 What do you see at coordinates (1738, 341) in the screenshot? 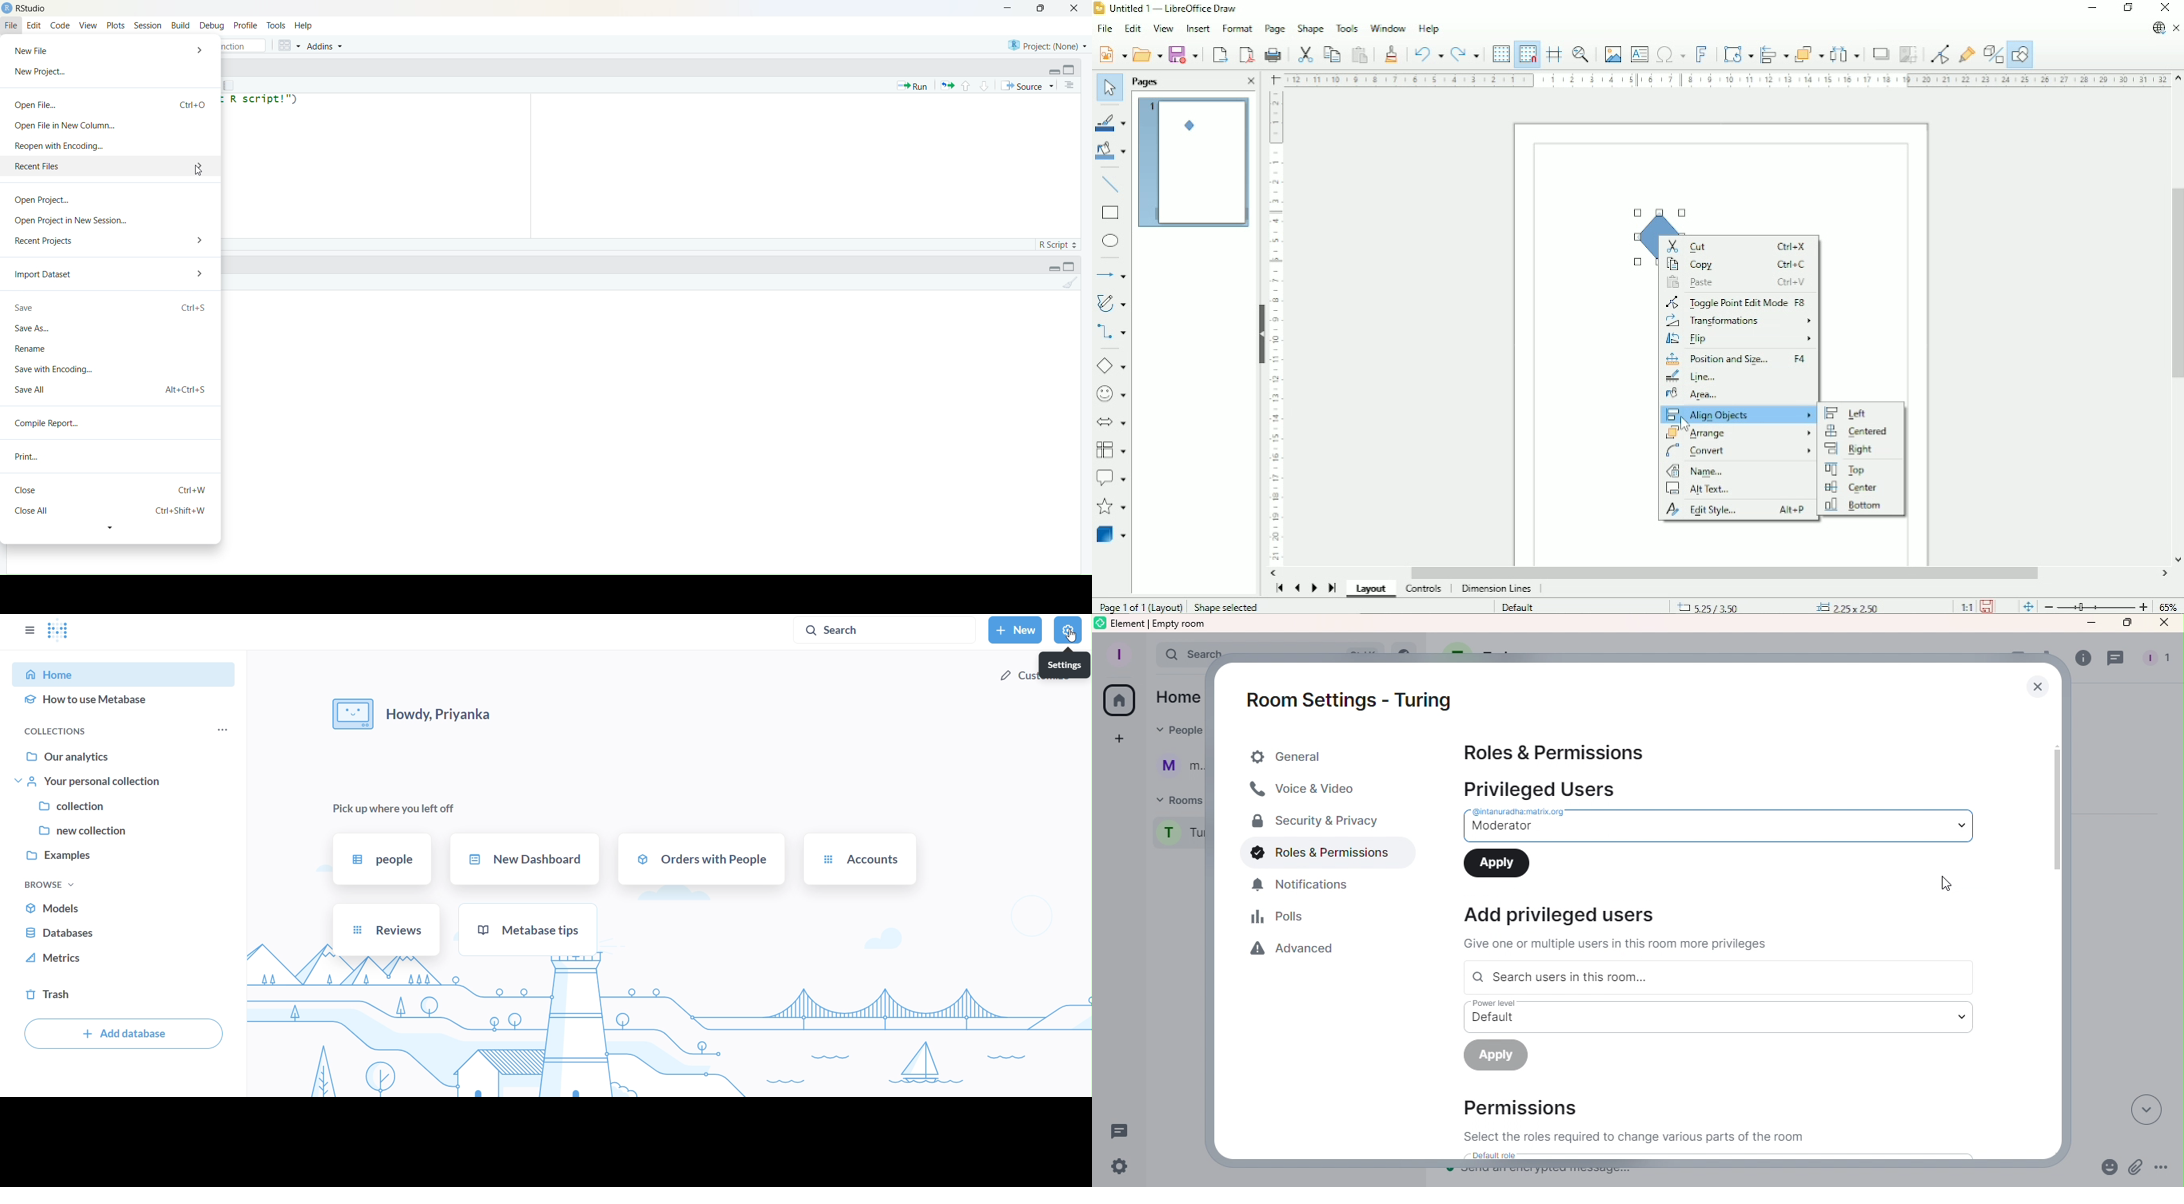
I see `Flip` at bounding box center [1738, 341].